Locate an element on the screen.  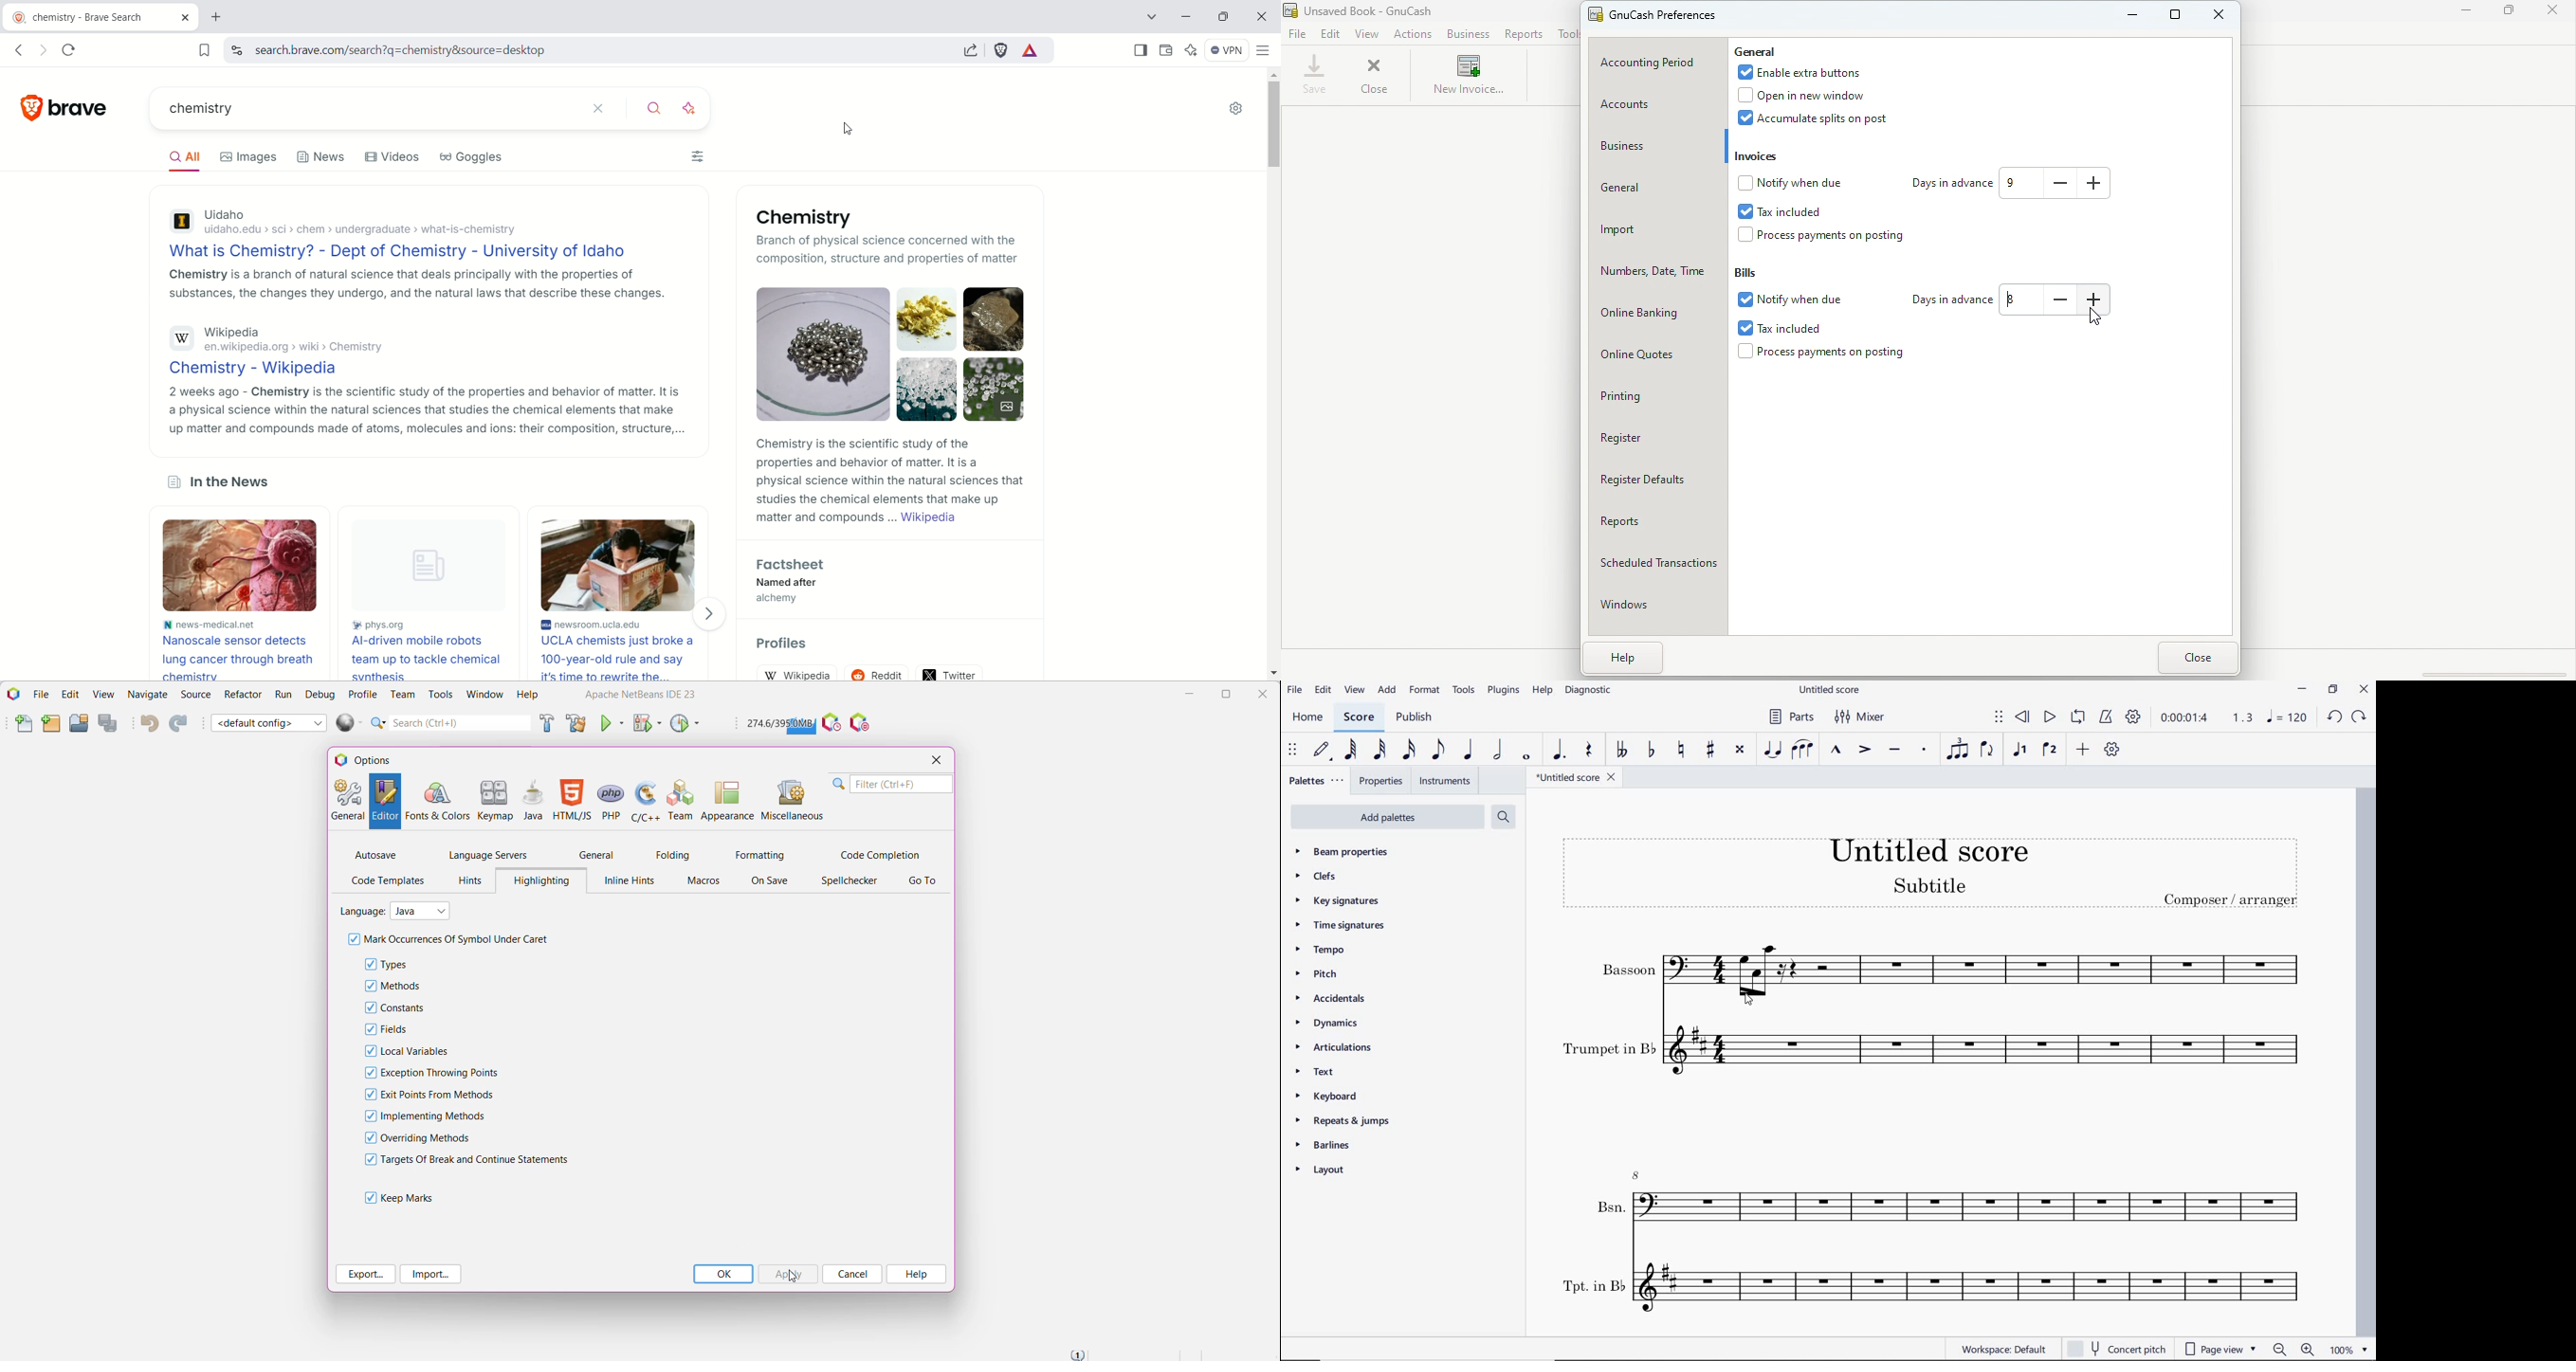
checkbox is located at coordinates (368, 1117).